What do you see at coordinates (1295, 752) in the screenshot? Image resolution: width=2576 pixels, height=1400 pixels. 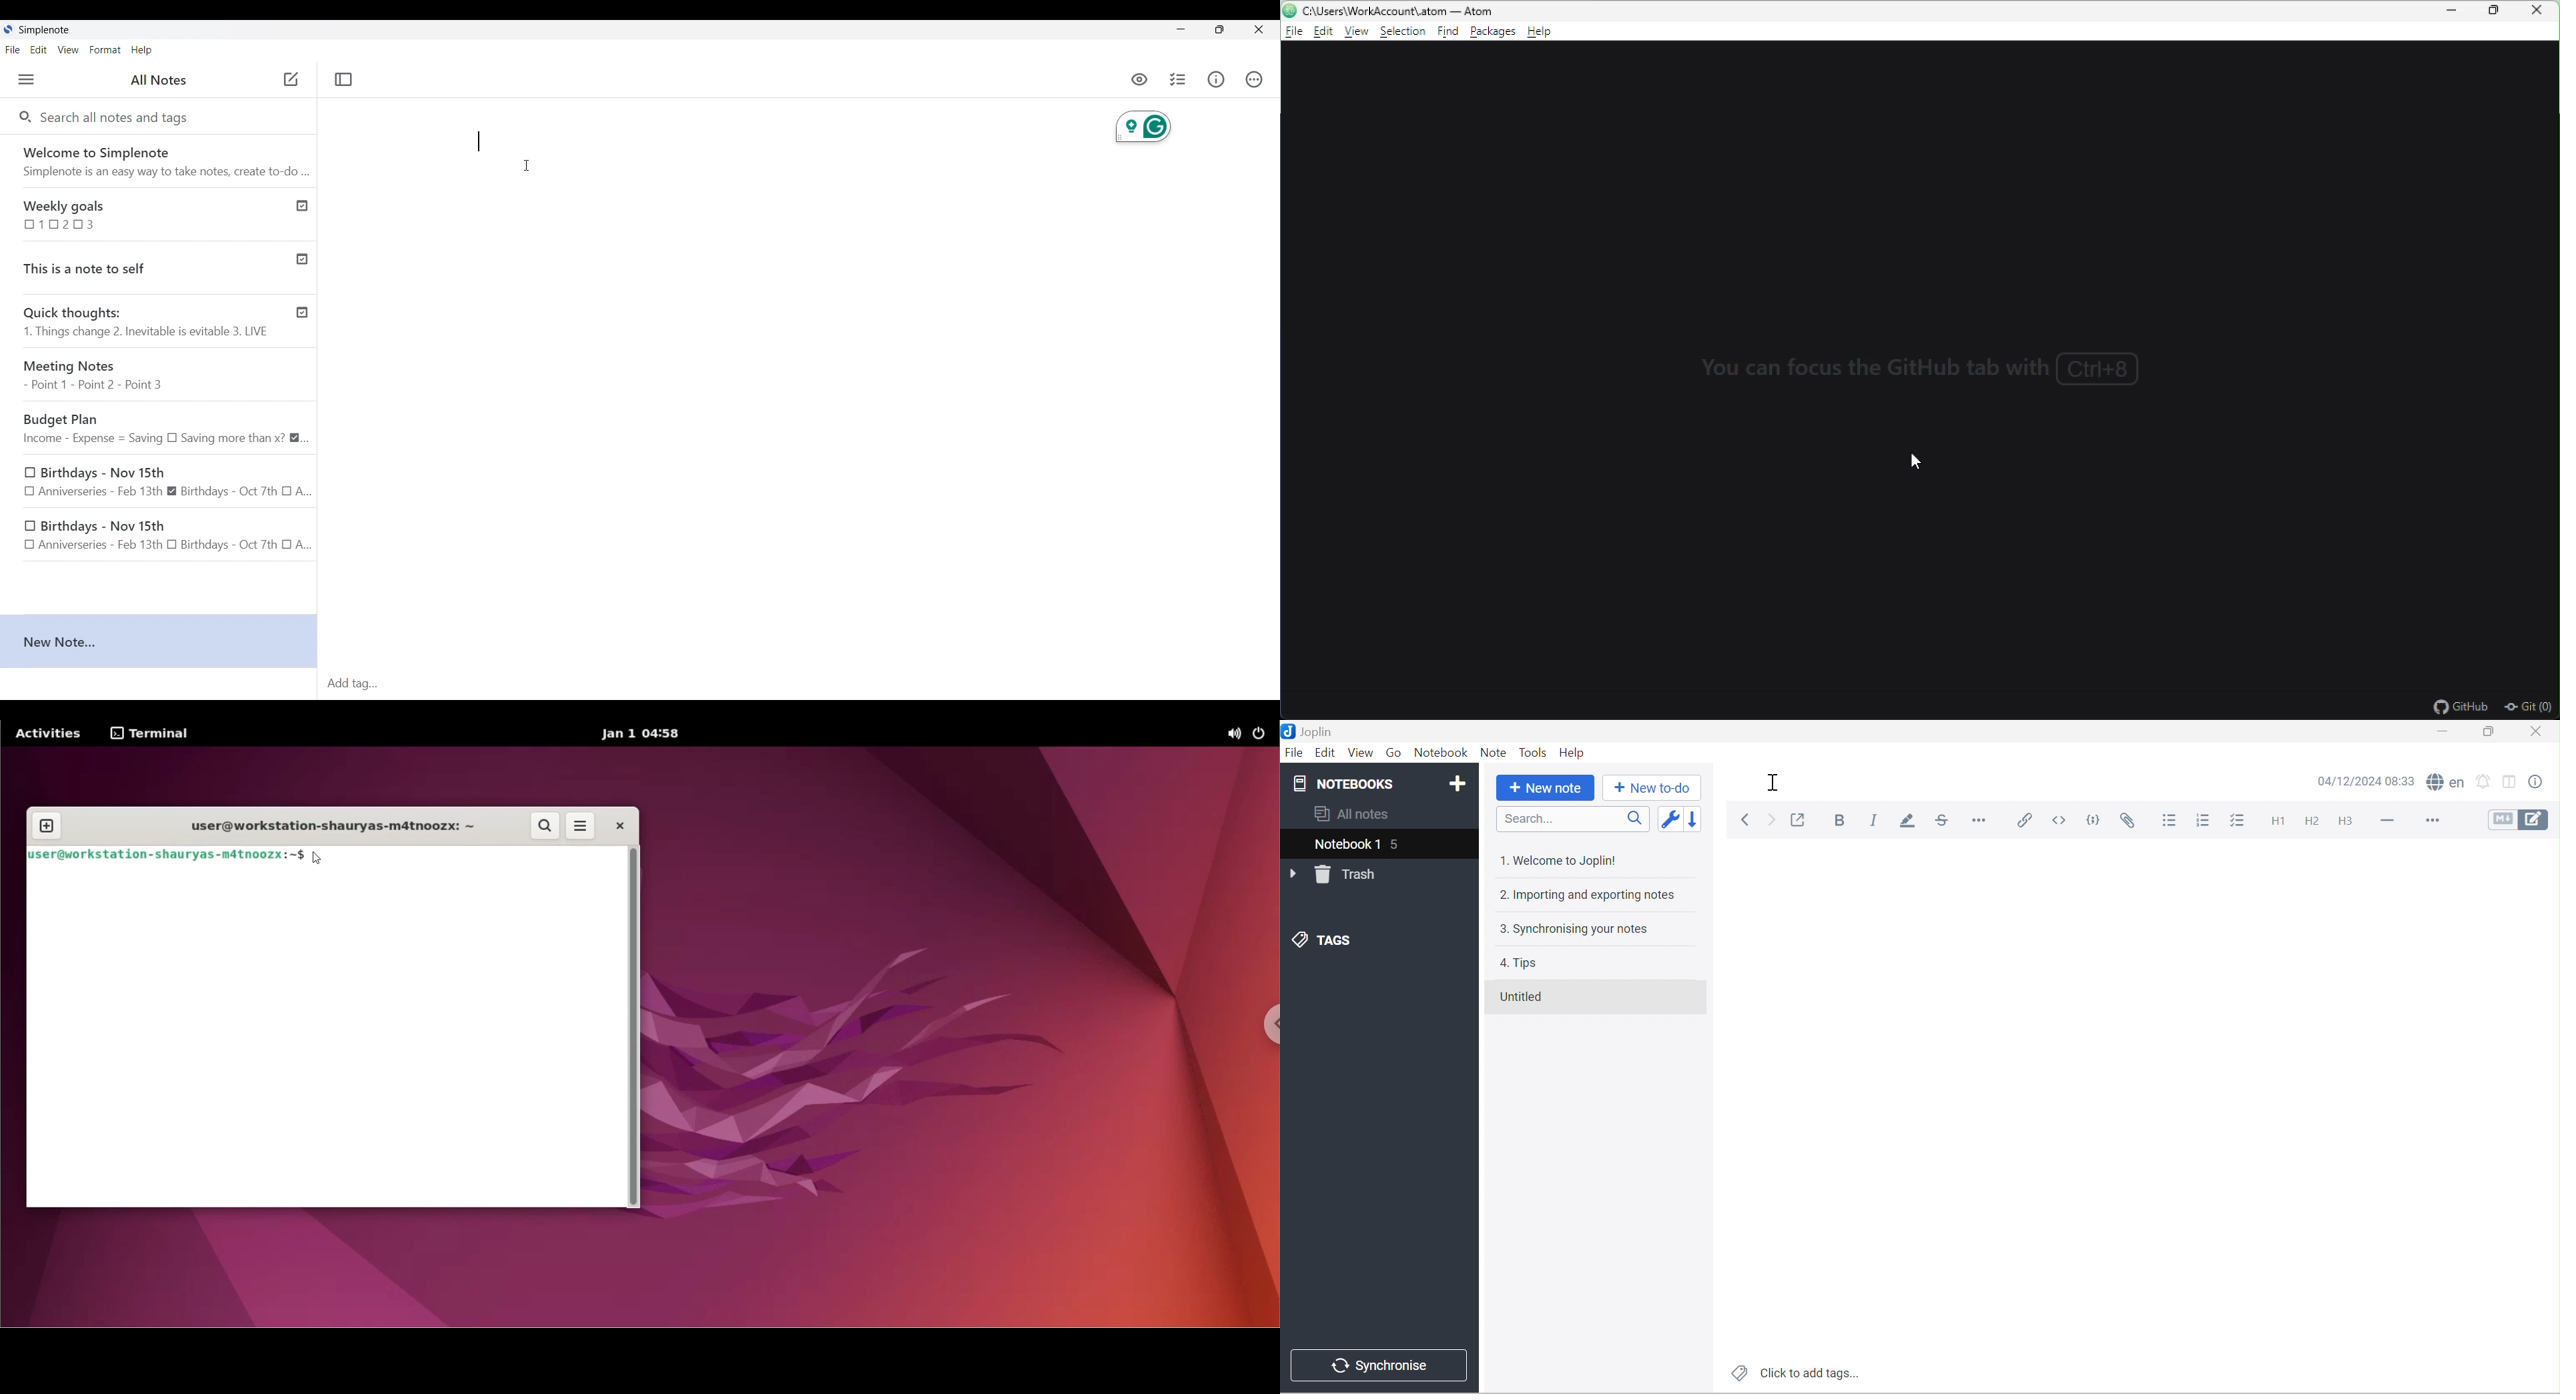 I see `File` at bounding box center [1295, 752].